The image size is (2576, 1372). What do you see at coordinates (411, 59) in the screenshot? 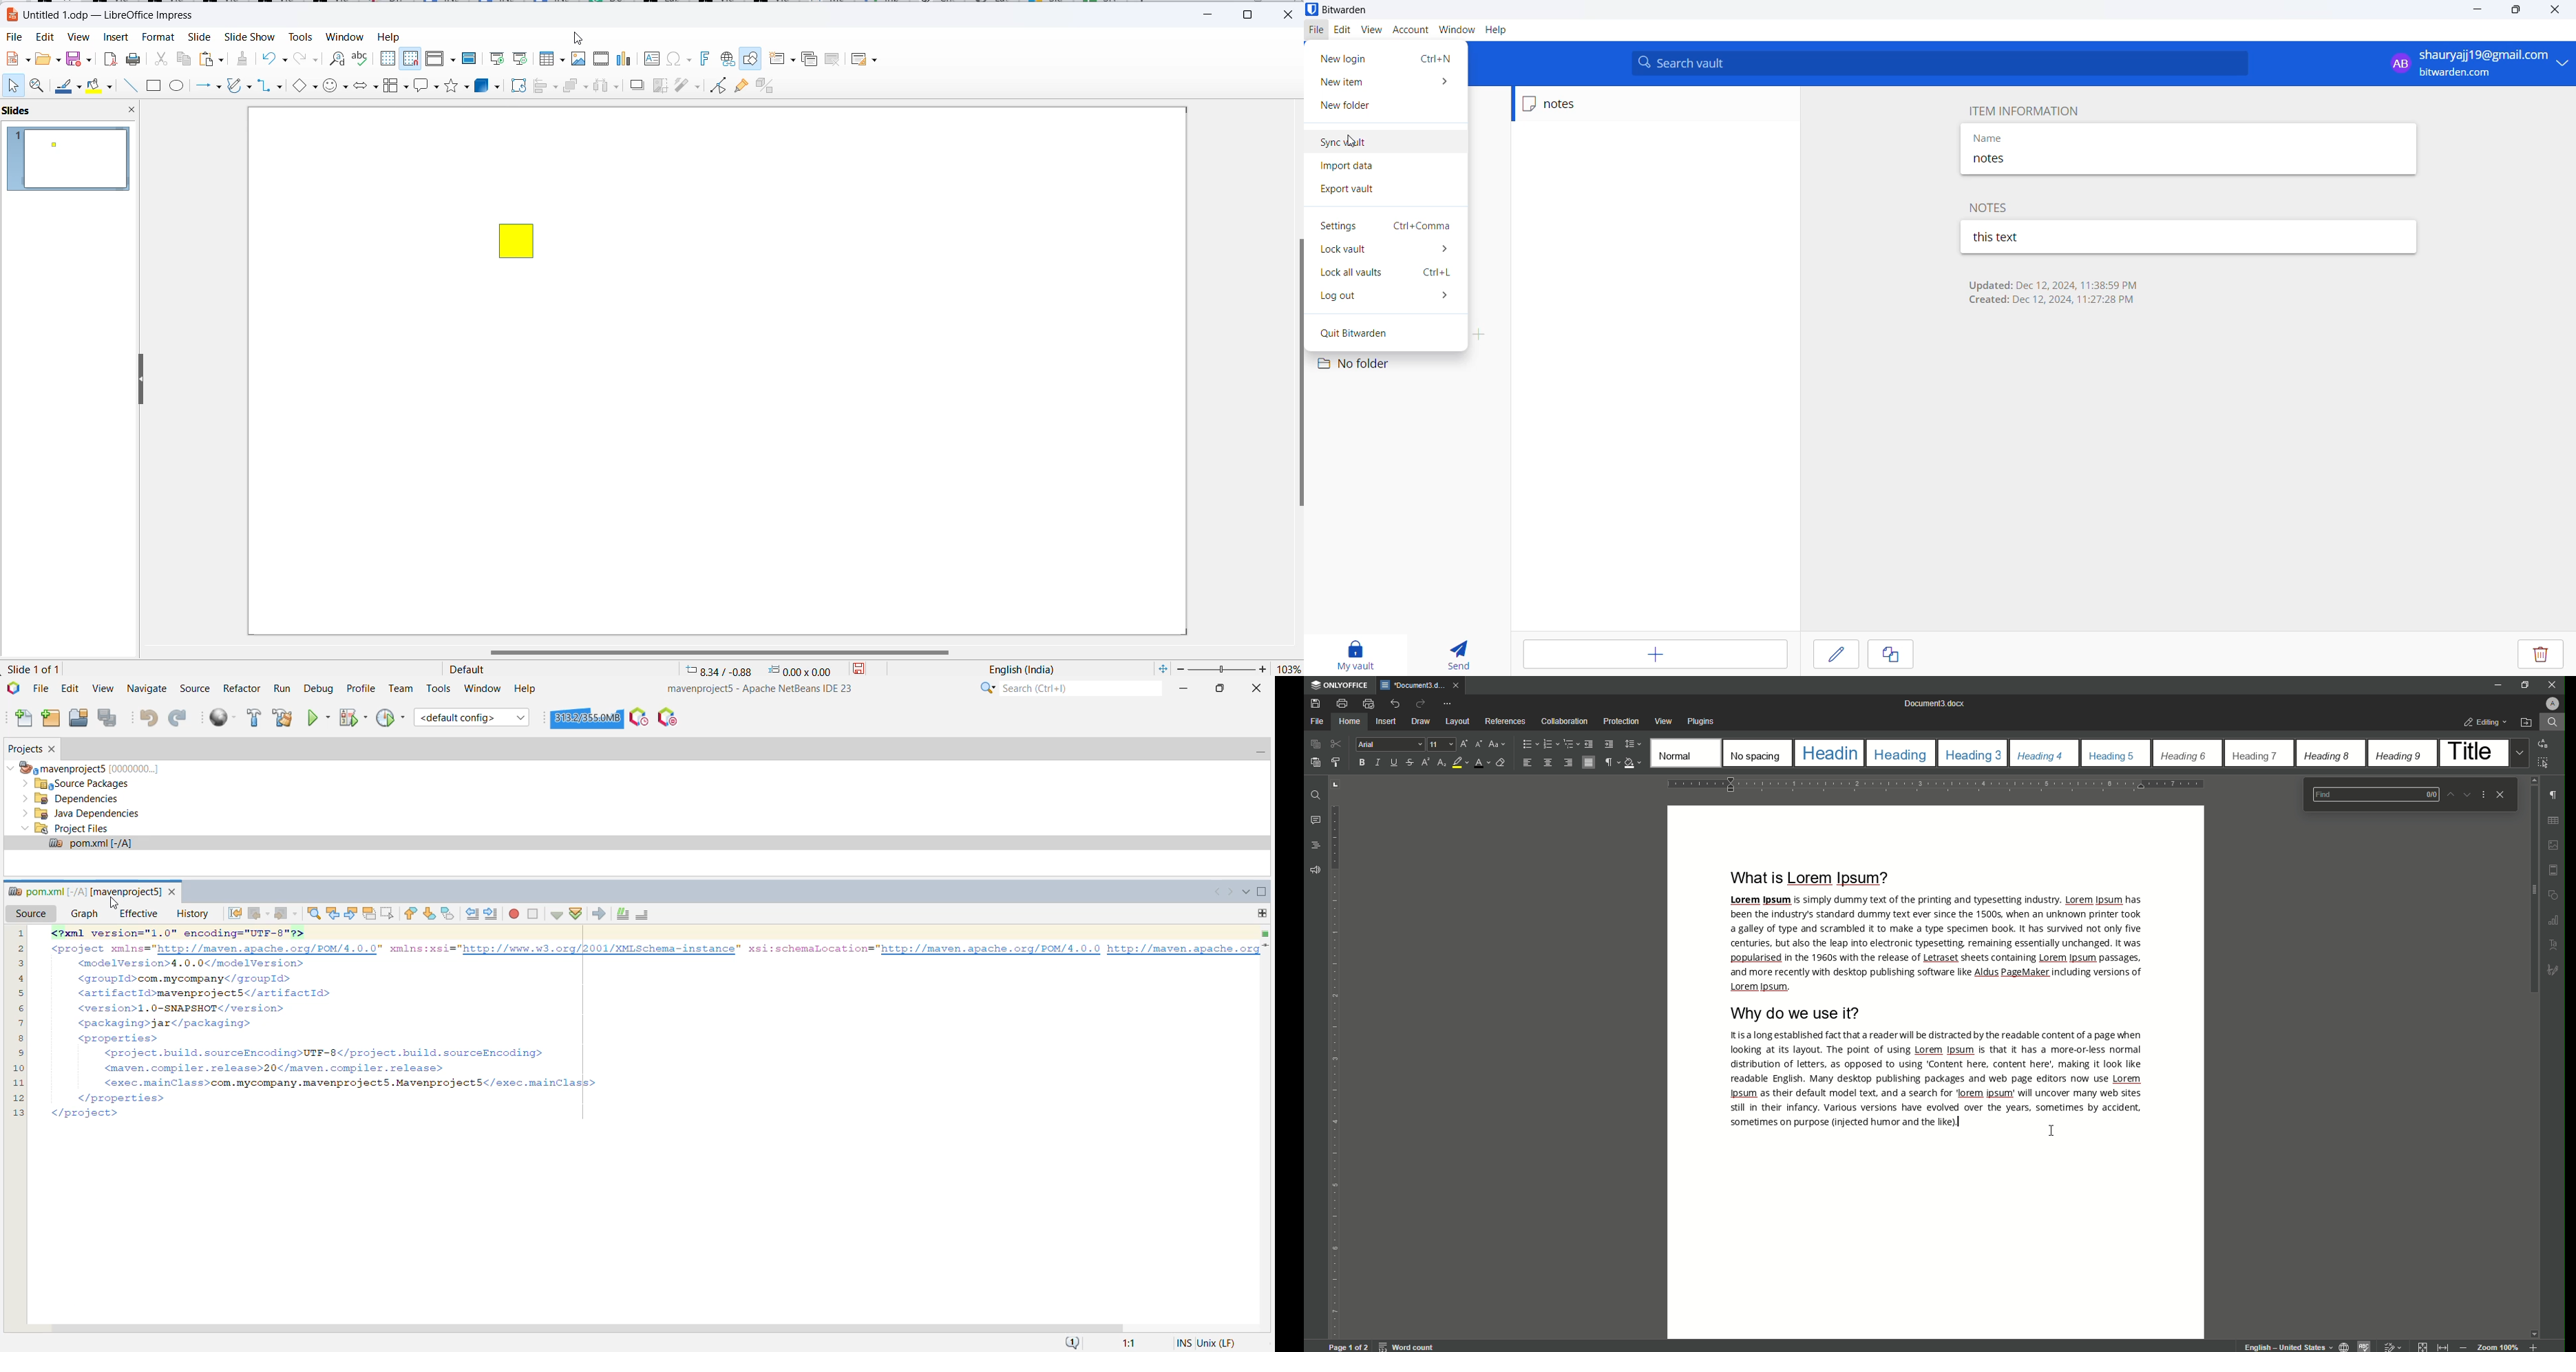
I see `Snap to grid` at bounding box center [411, 59].